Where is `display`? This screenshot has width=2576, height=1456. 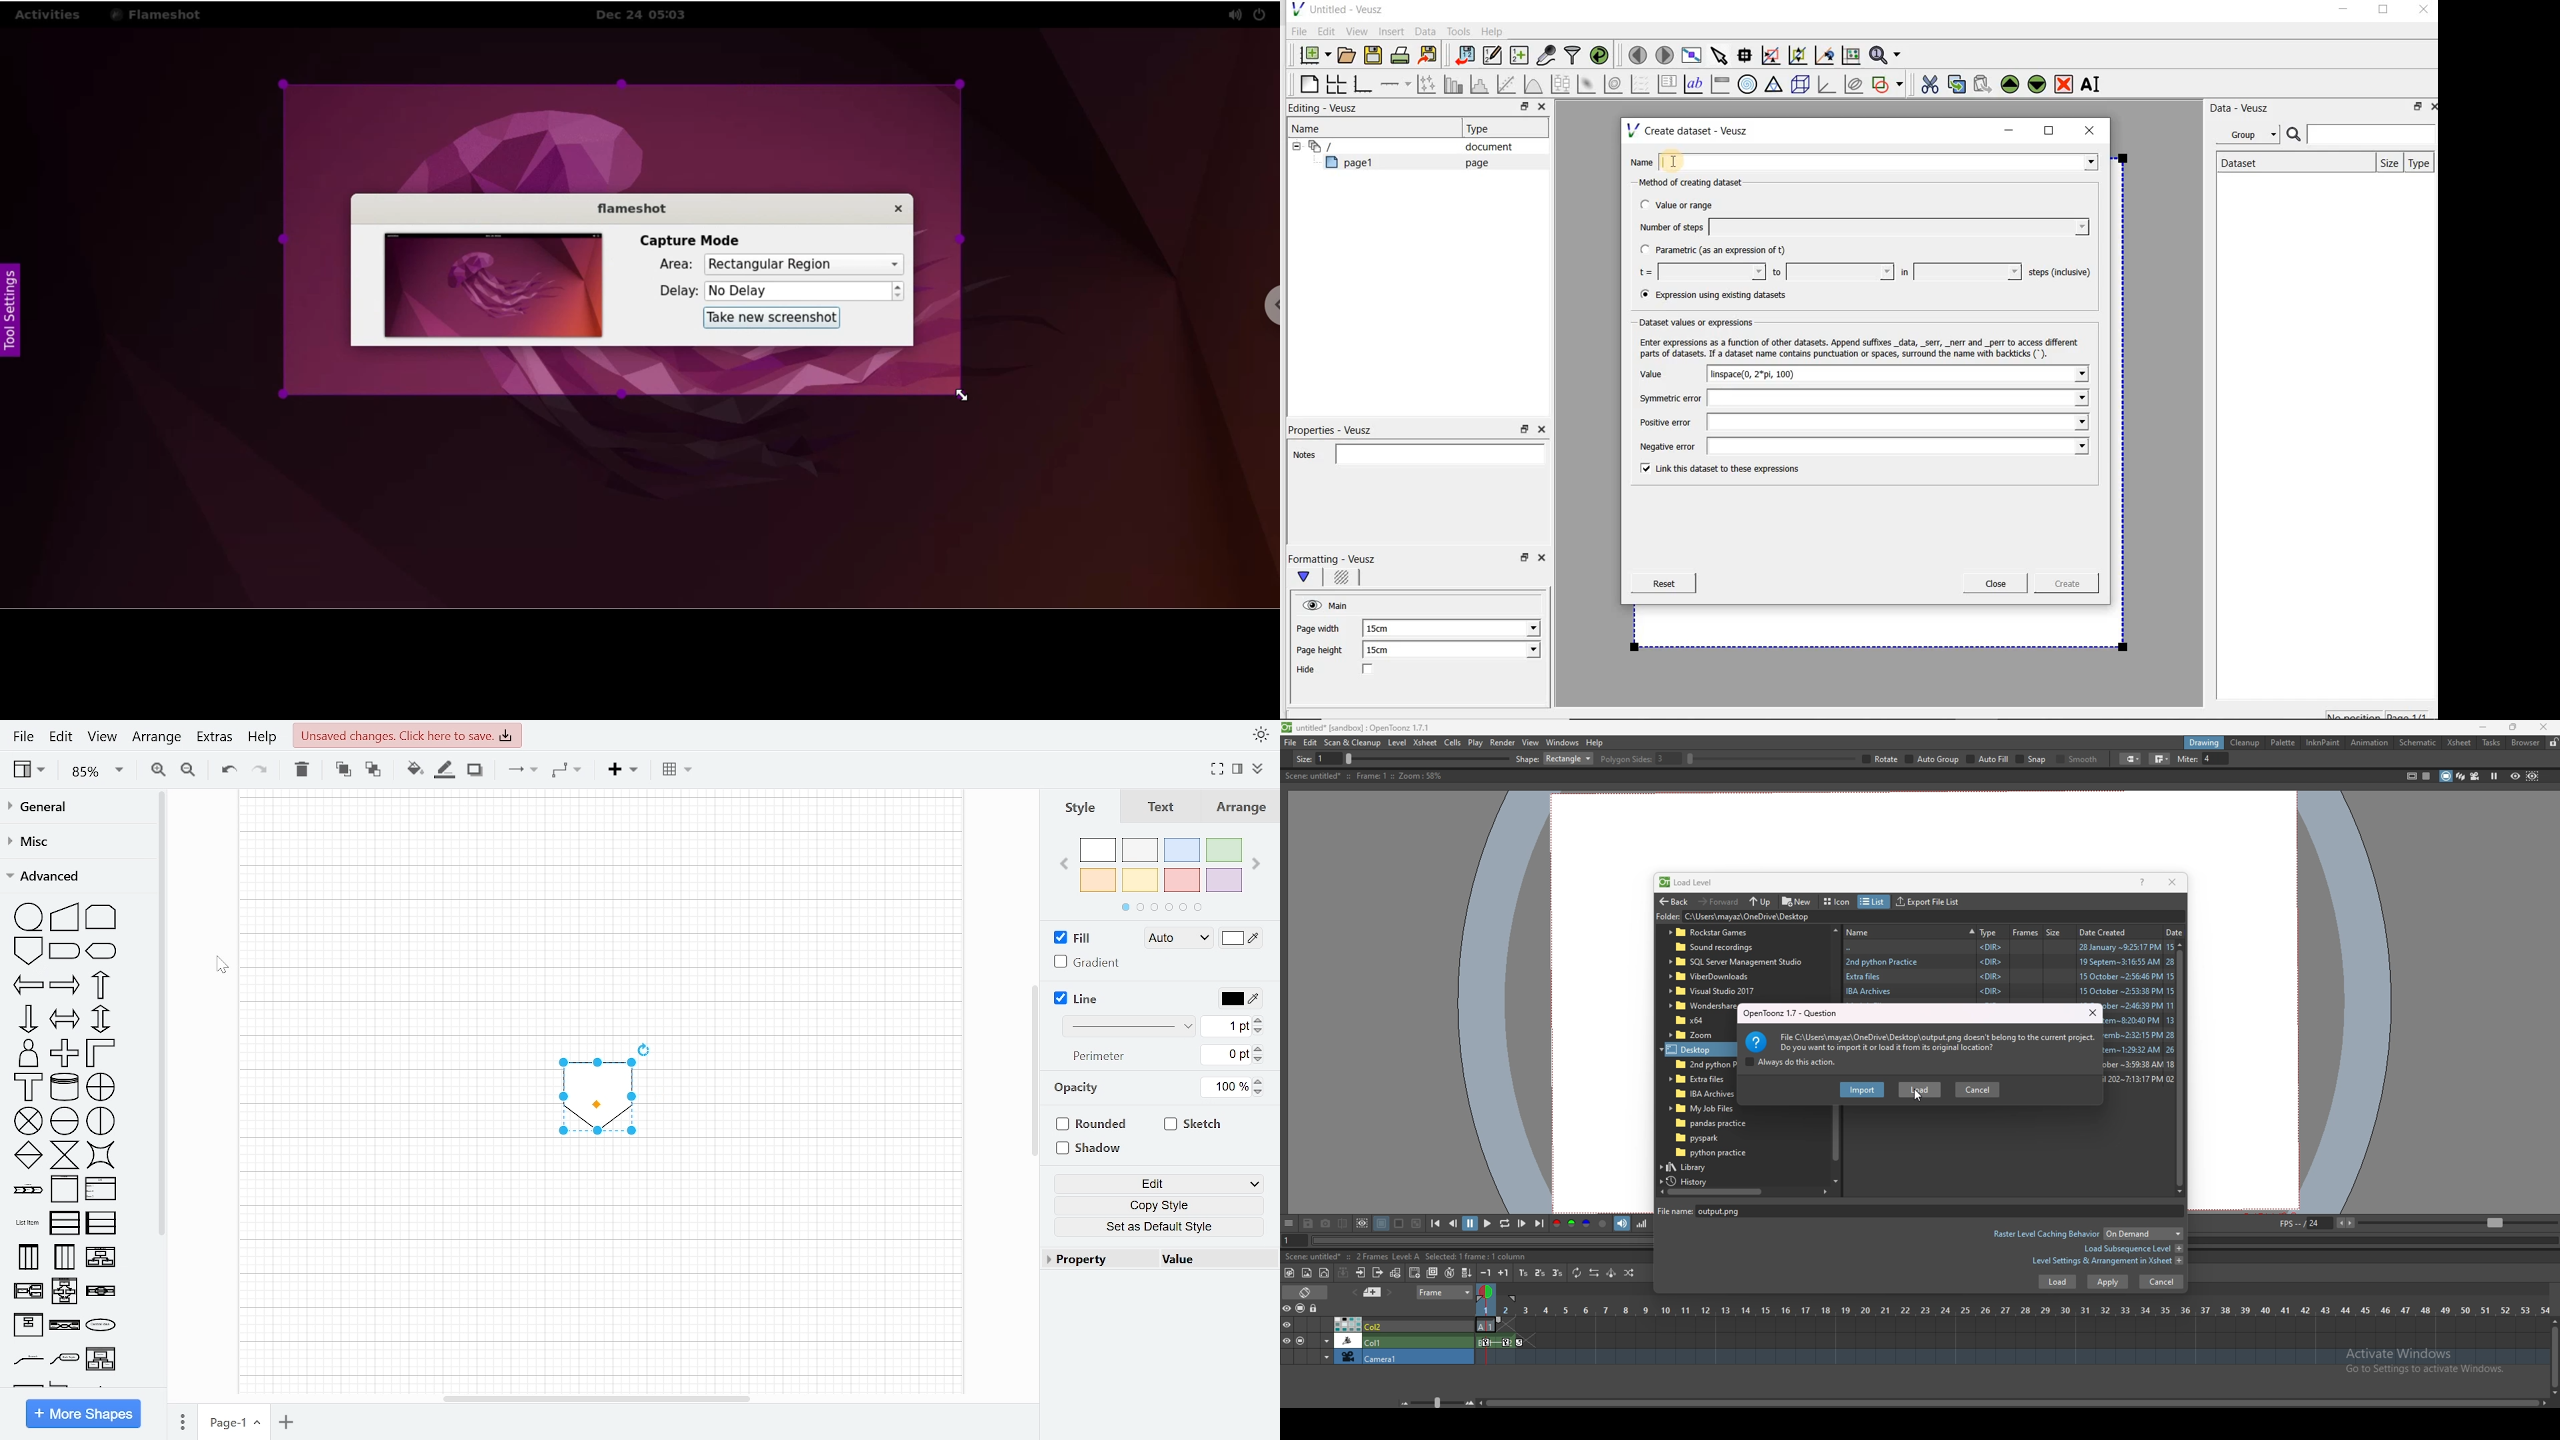 display is located at coordinates (102, 952).